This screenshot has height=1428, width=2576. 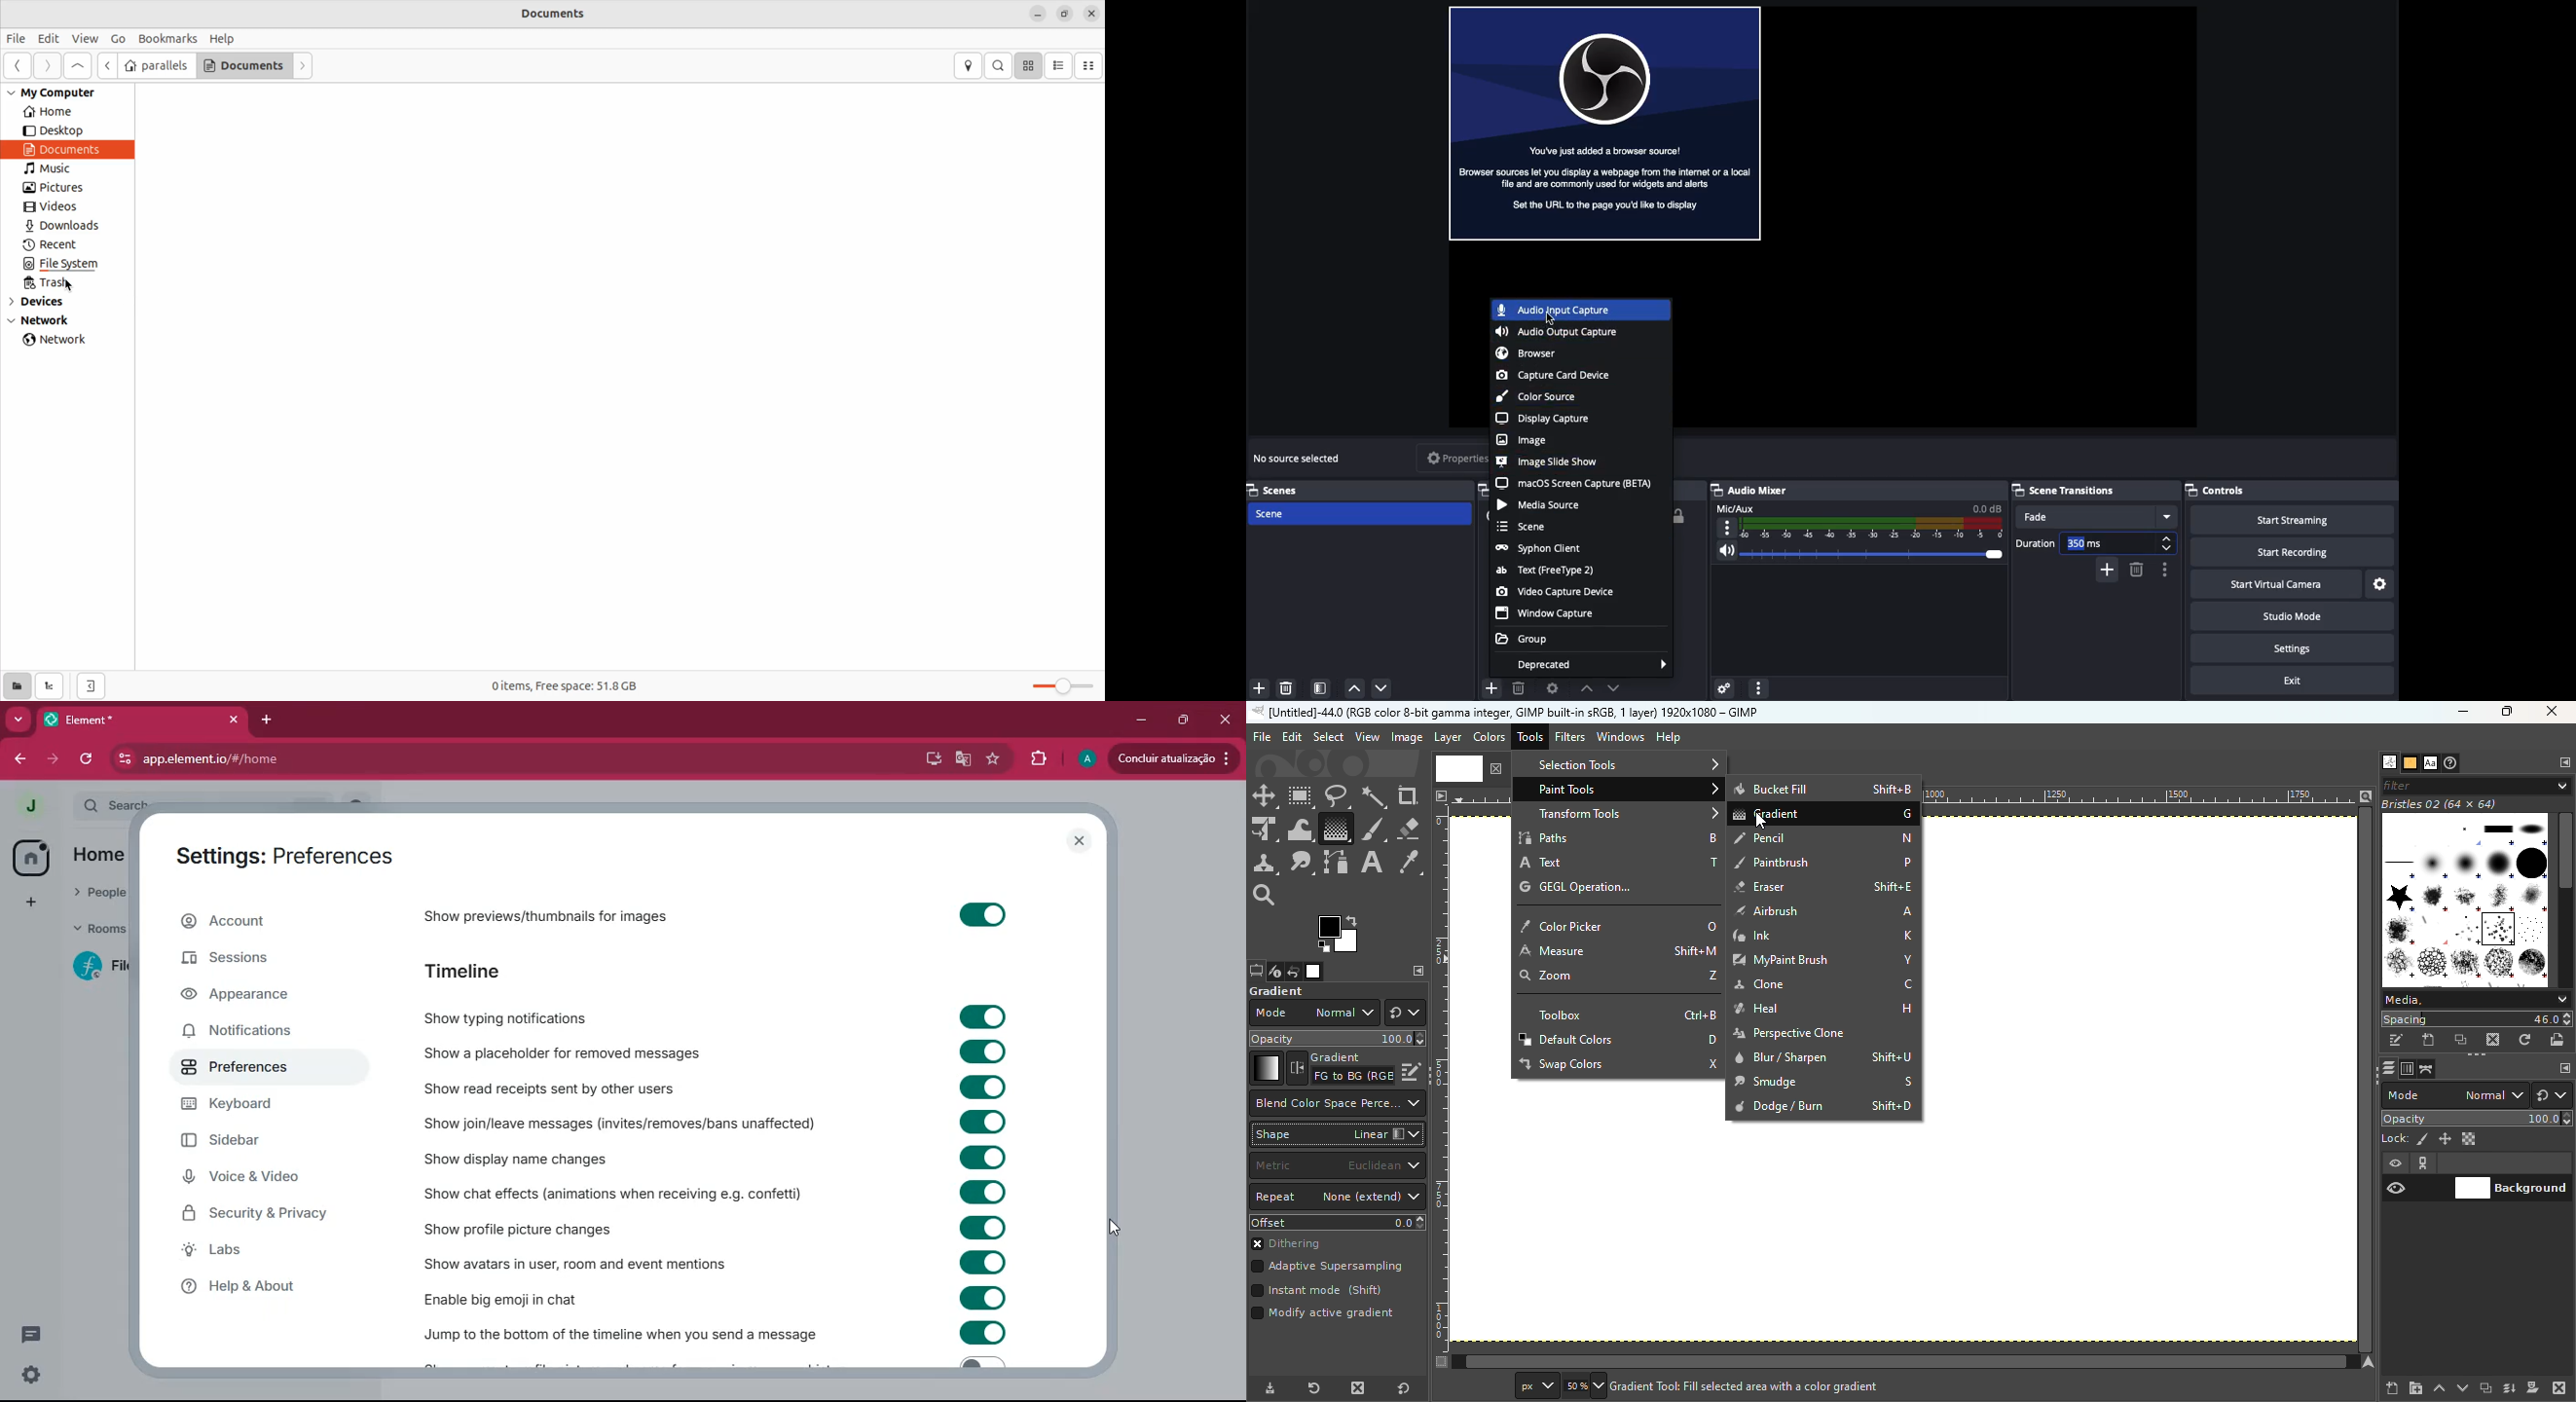 What do you see at coordinates (102, 969) in the screenshot?
I see `f file` at bounding box center [102, 969].